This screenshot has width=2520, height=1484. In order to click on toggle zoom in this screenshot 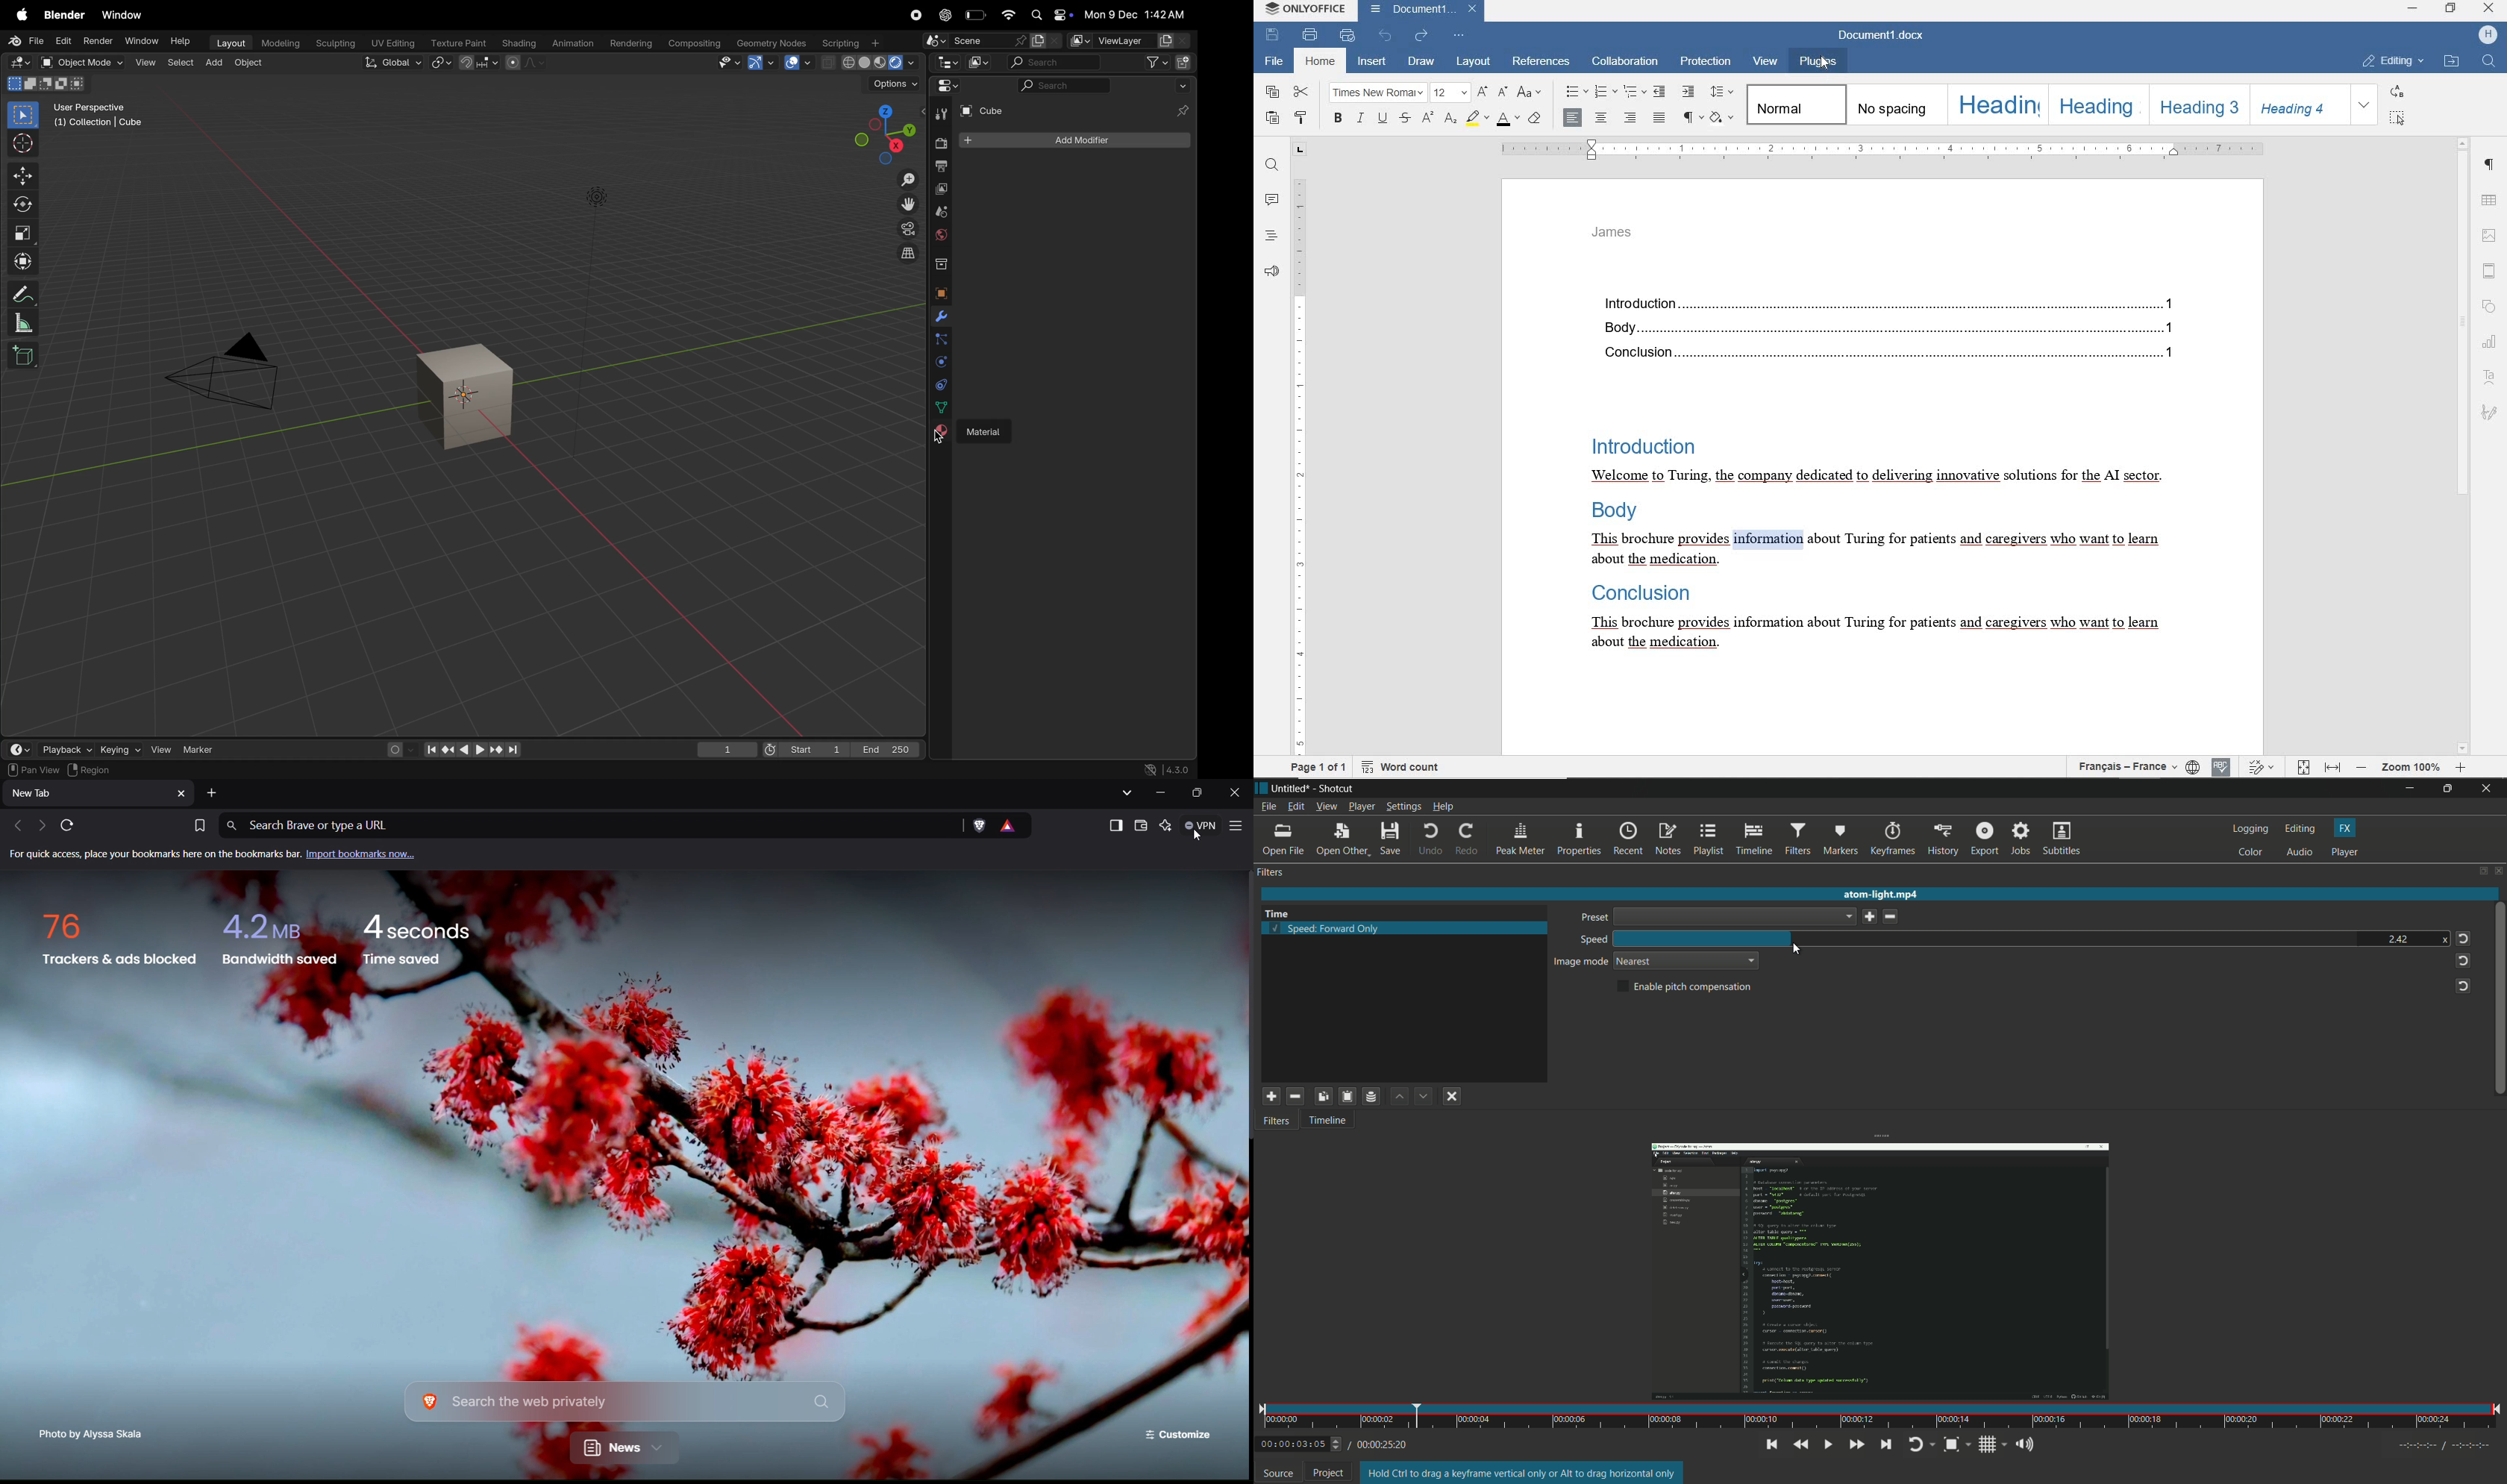, I will do `click(1954, 1444)`.